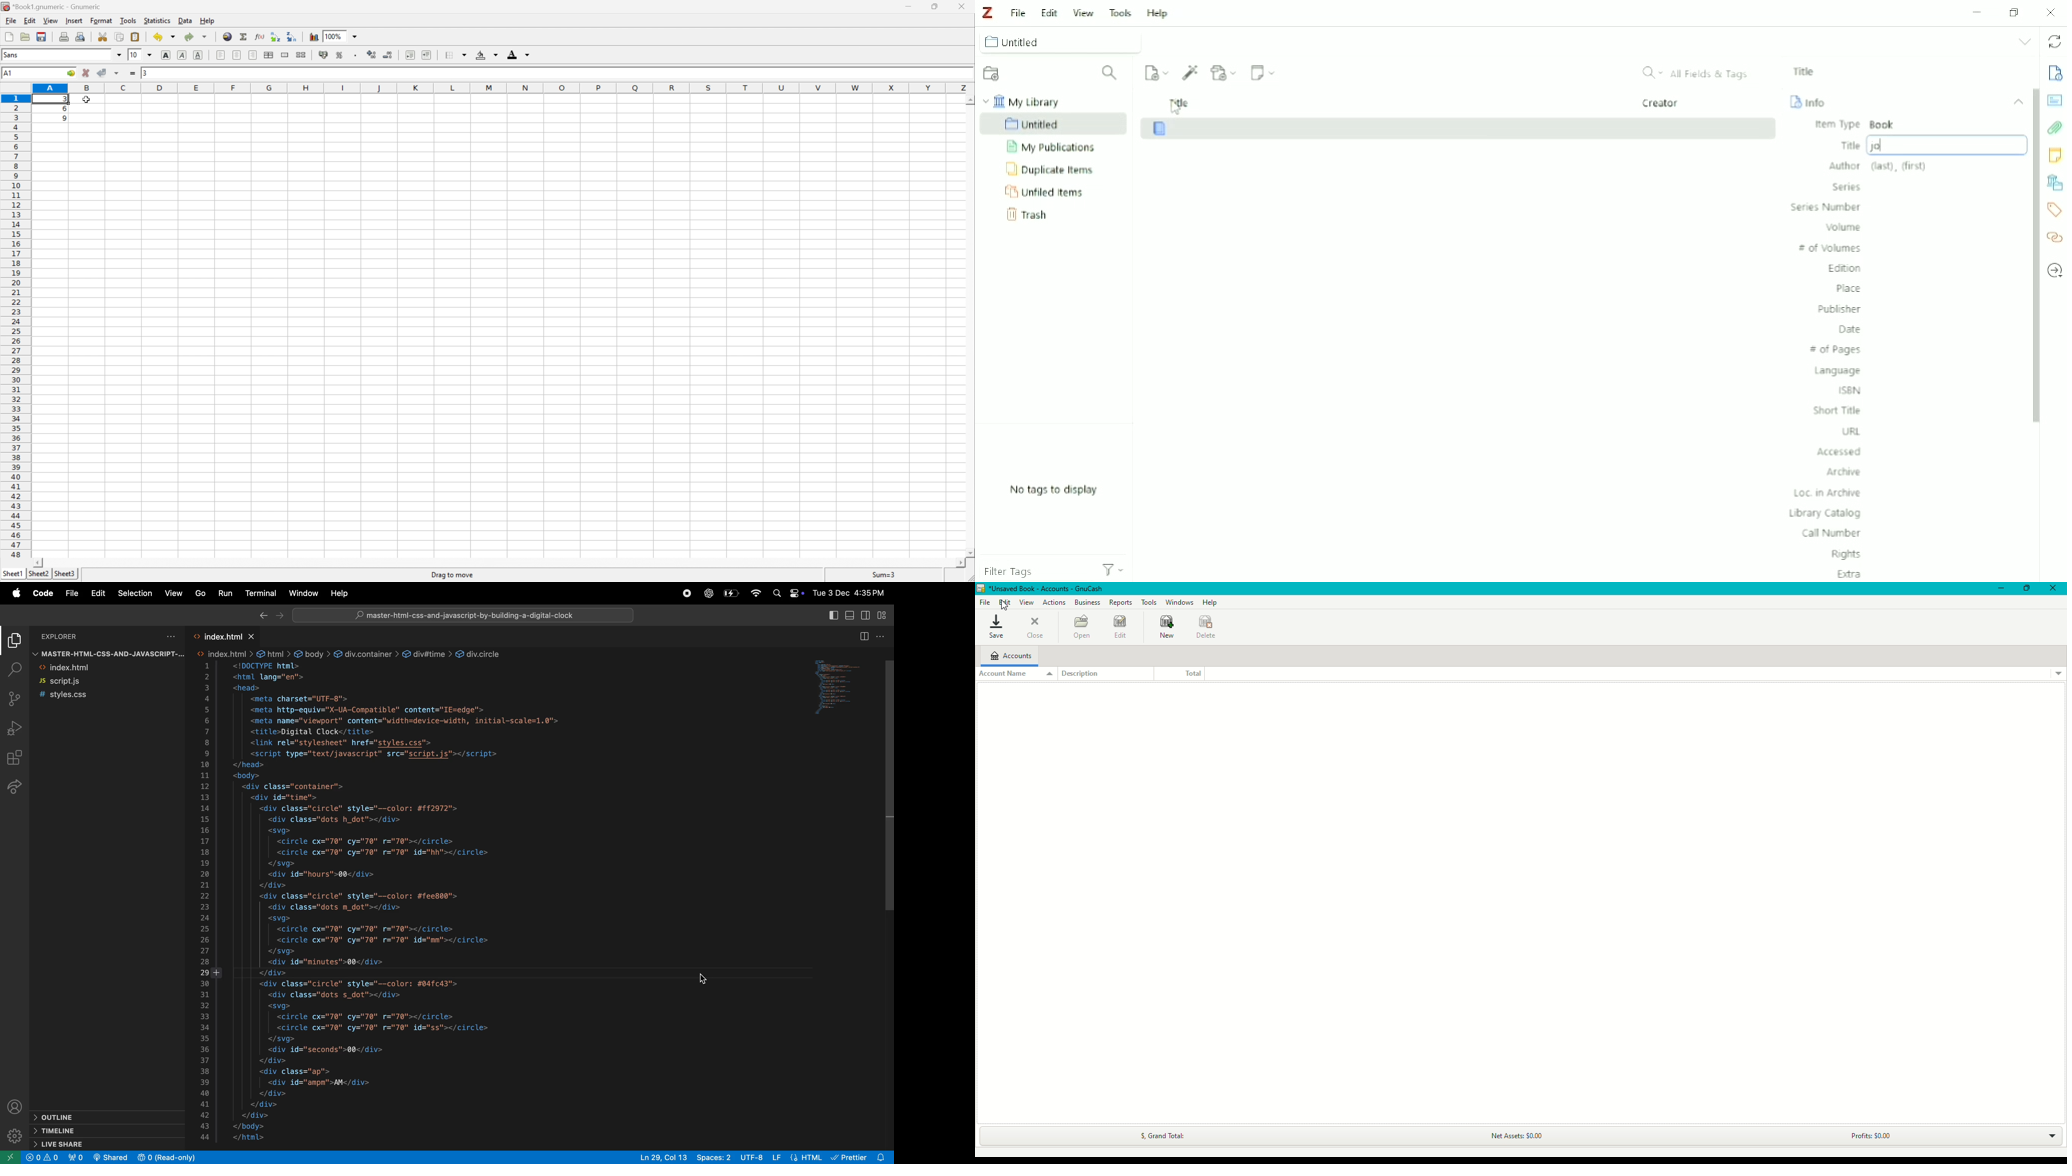 The height and width of the screenshot is (1176, 2072). What do you see at coordinates (807, 1157) in the screenshot?
I see `HTML` at bounding box center [807, 1157].